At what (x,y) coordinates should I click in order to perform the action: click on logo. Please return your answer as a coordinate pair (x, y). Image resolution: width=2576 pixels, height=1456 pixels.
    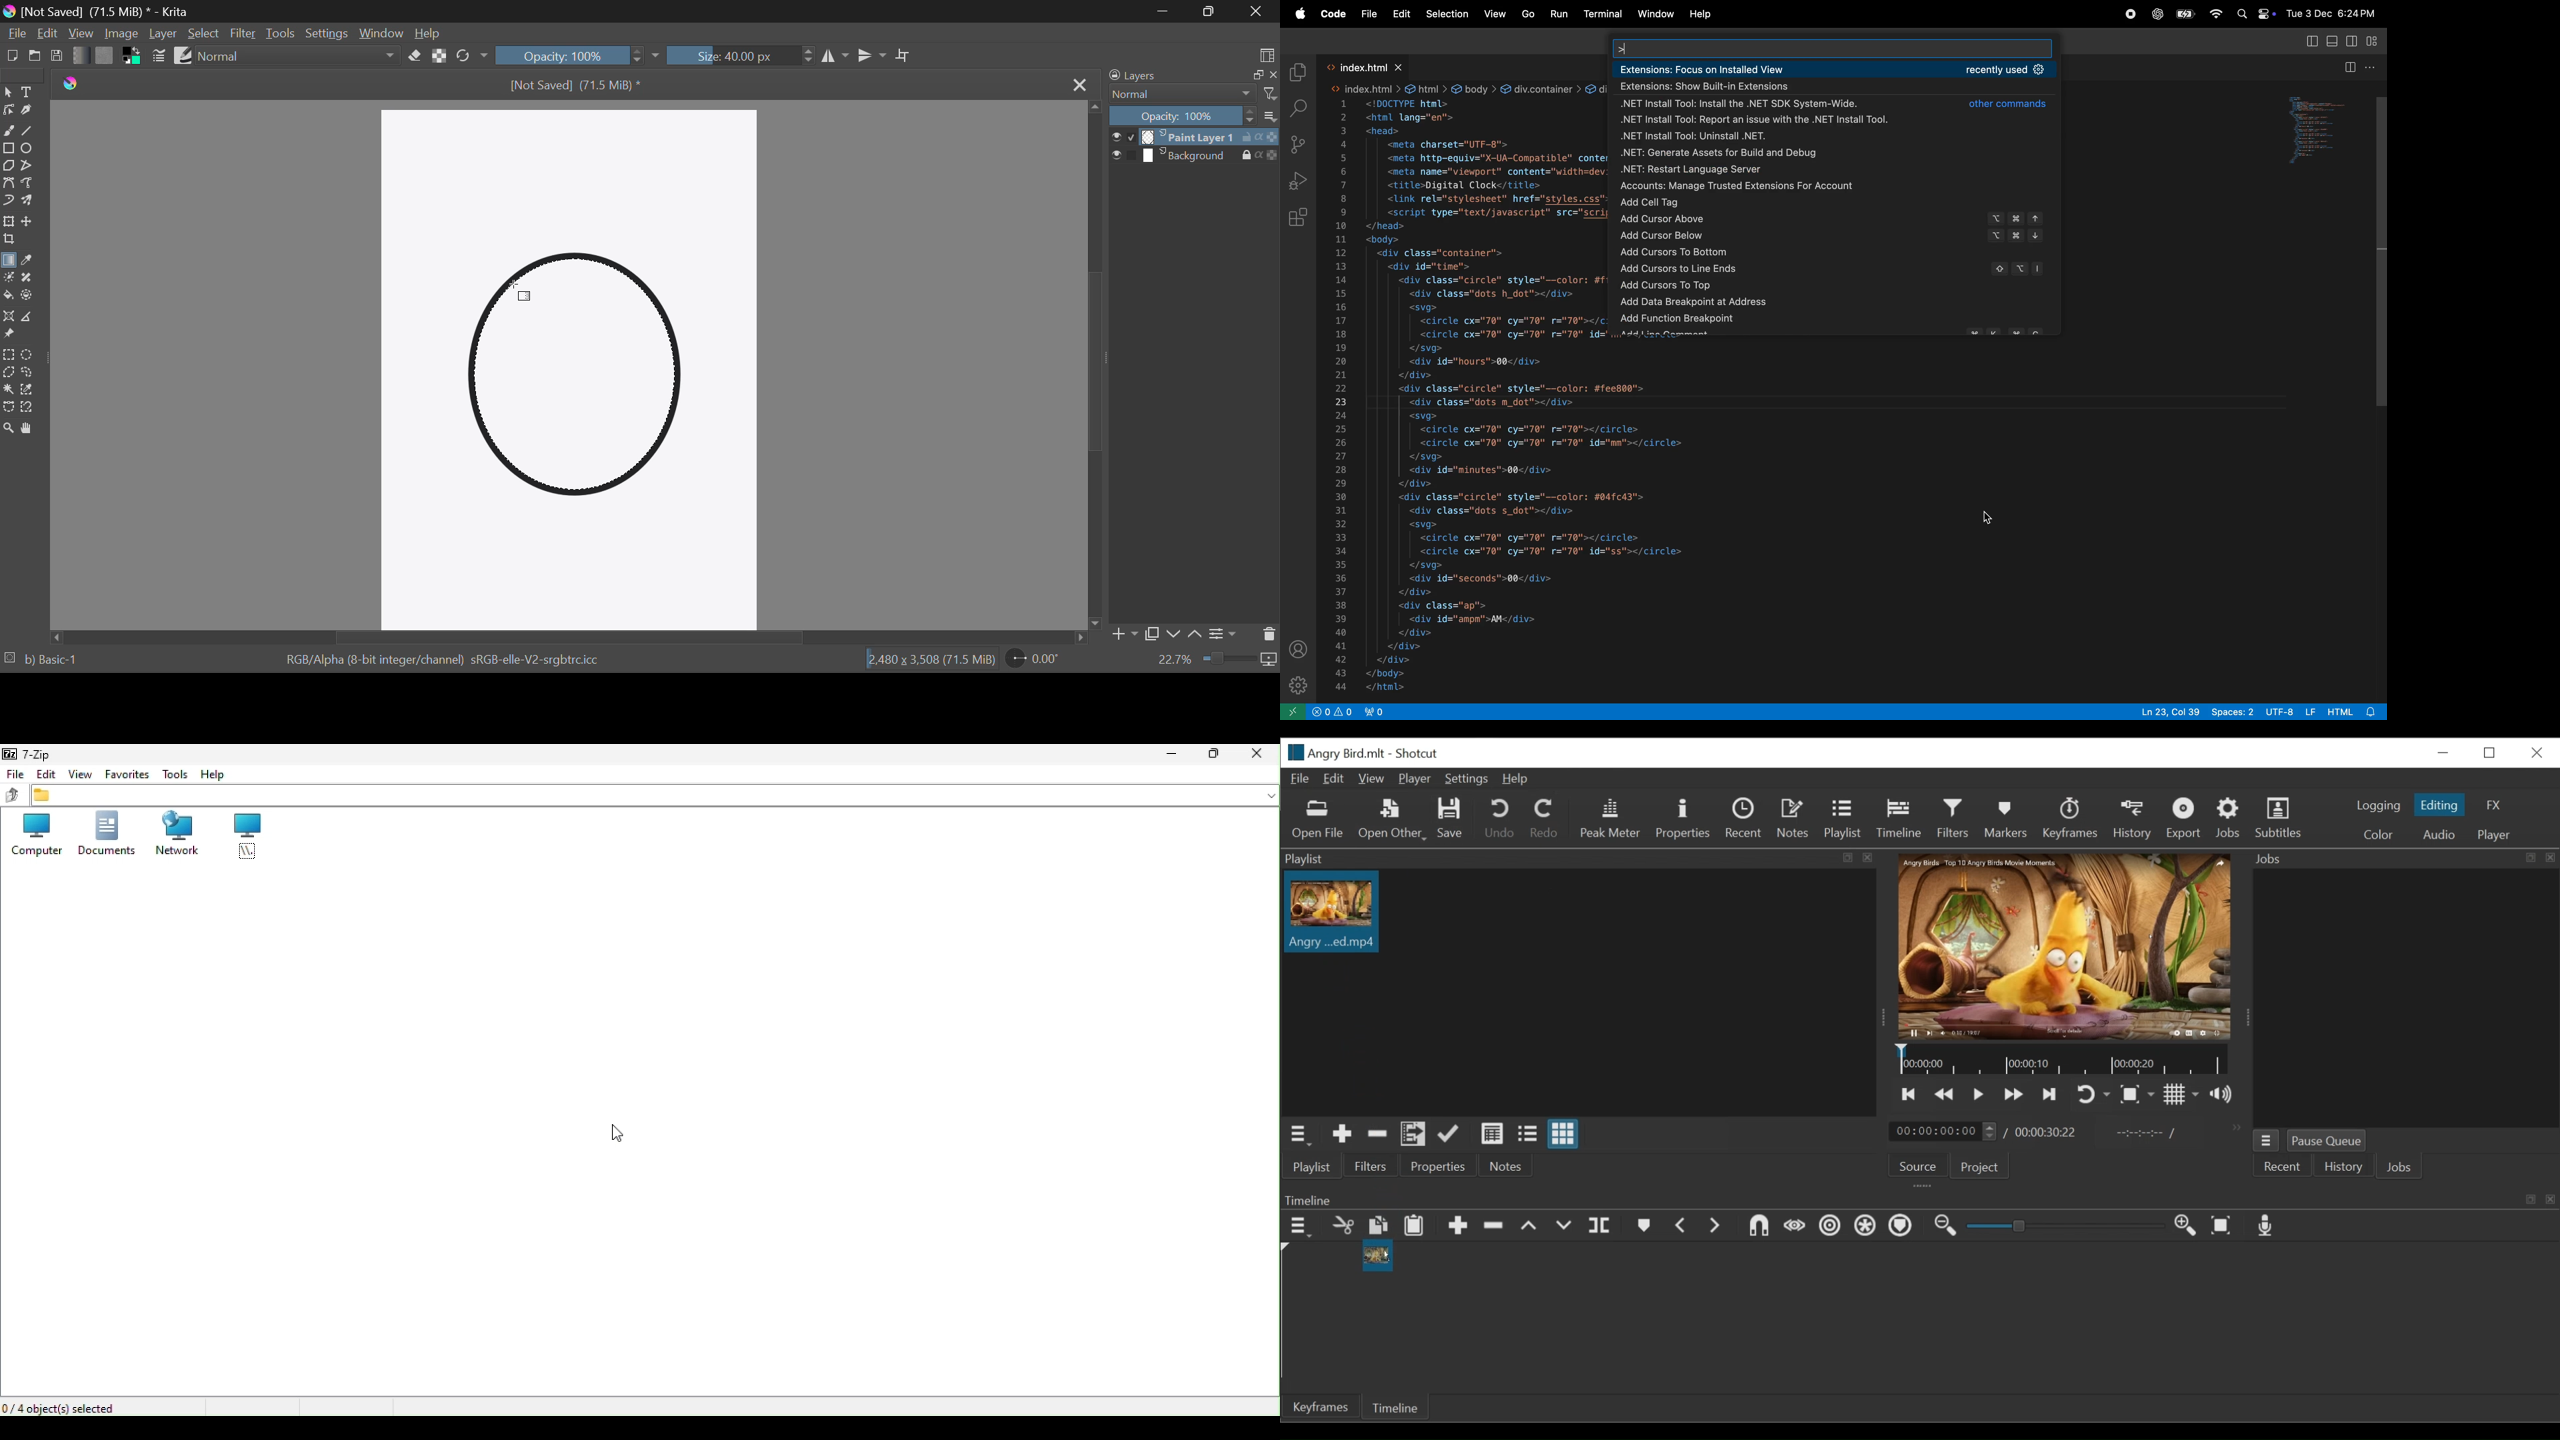
    Looking at the image, I should click on (70, 85).